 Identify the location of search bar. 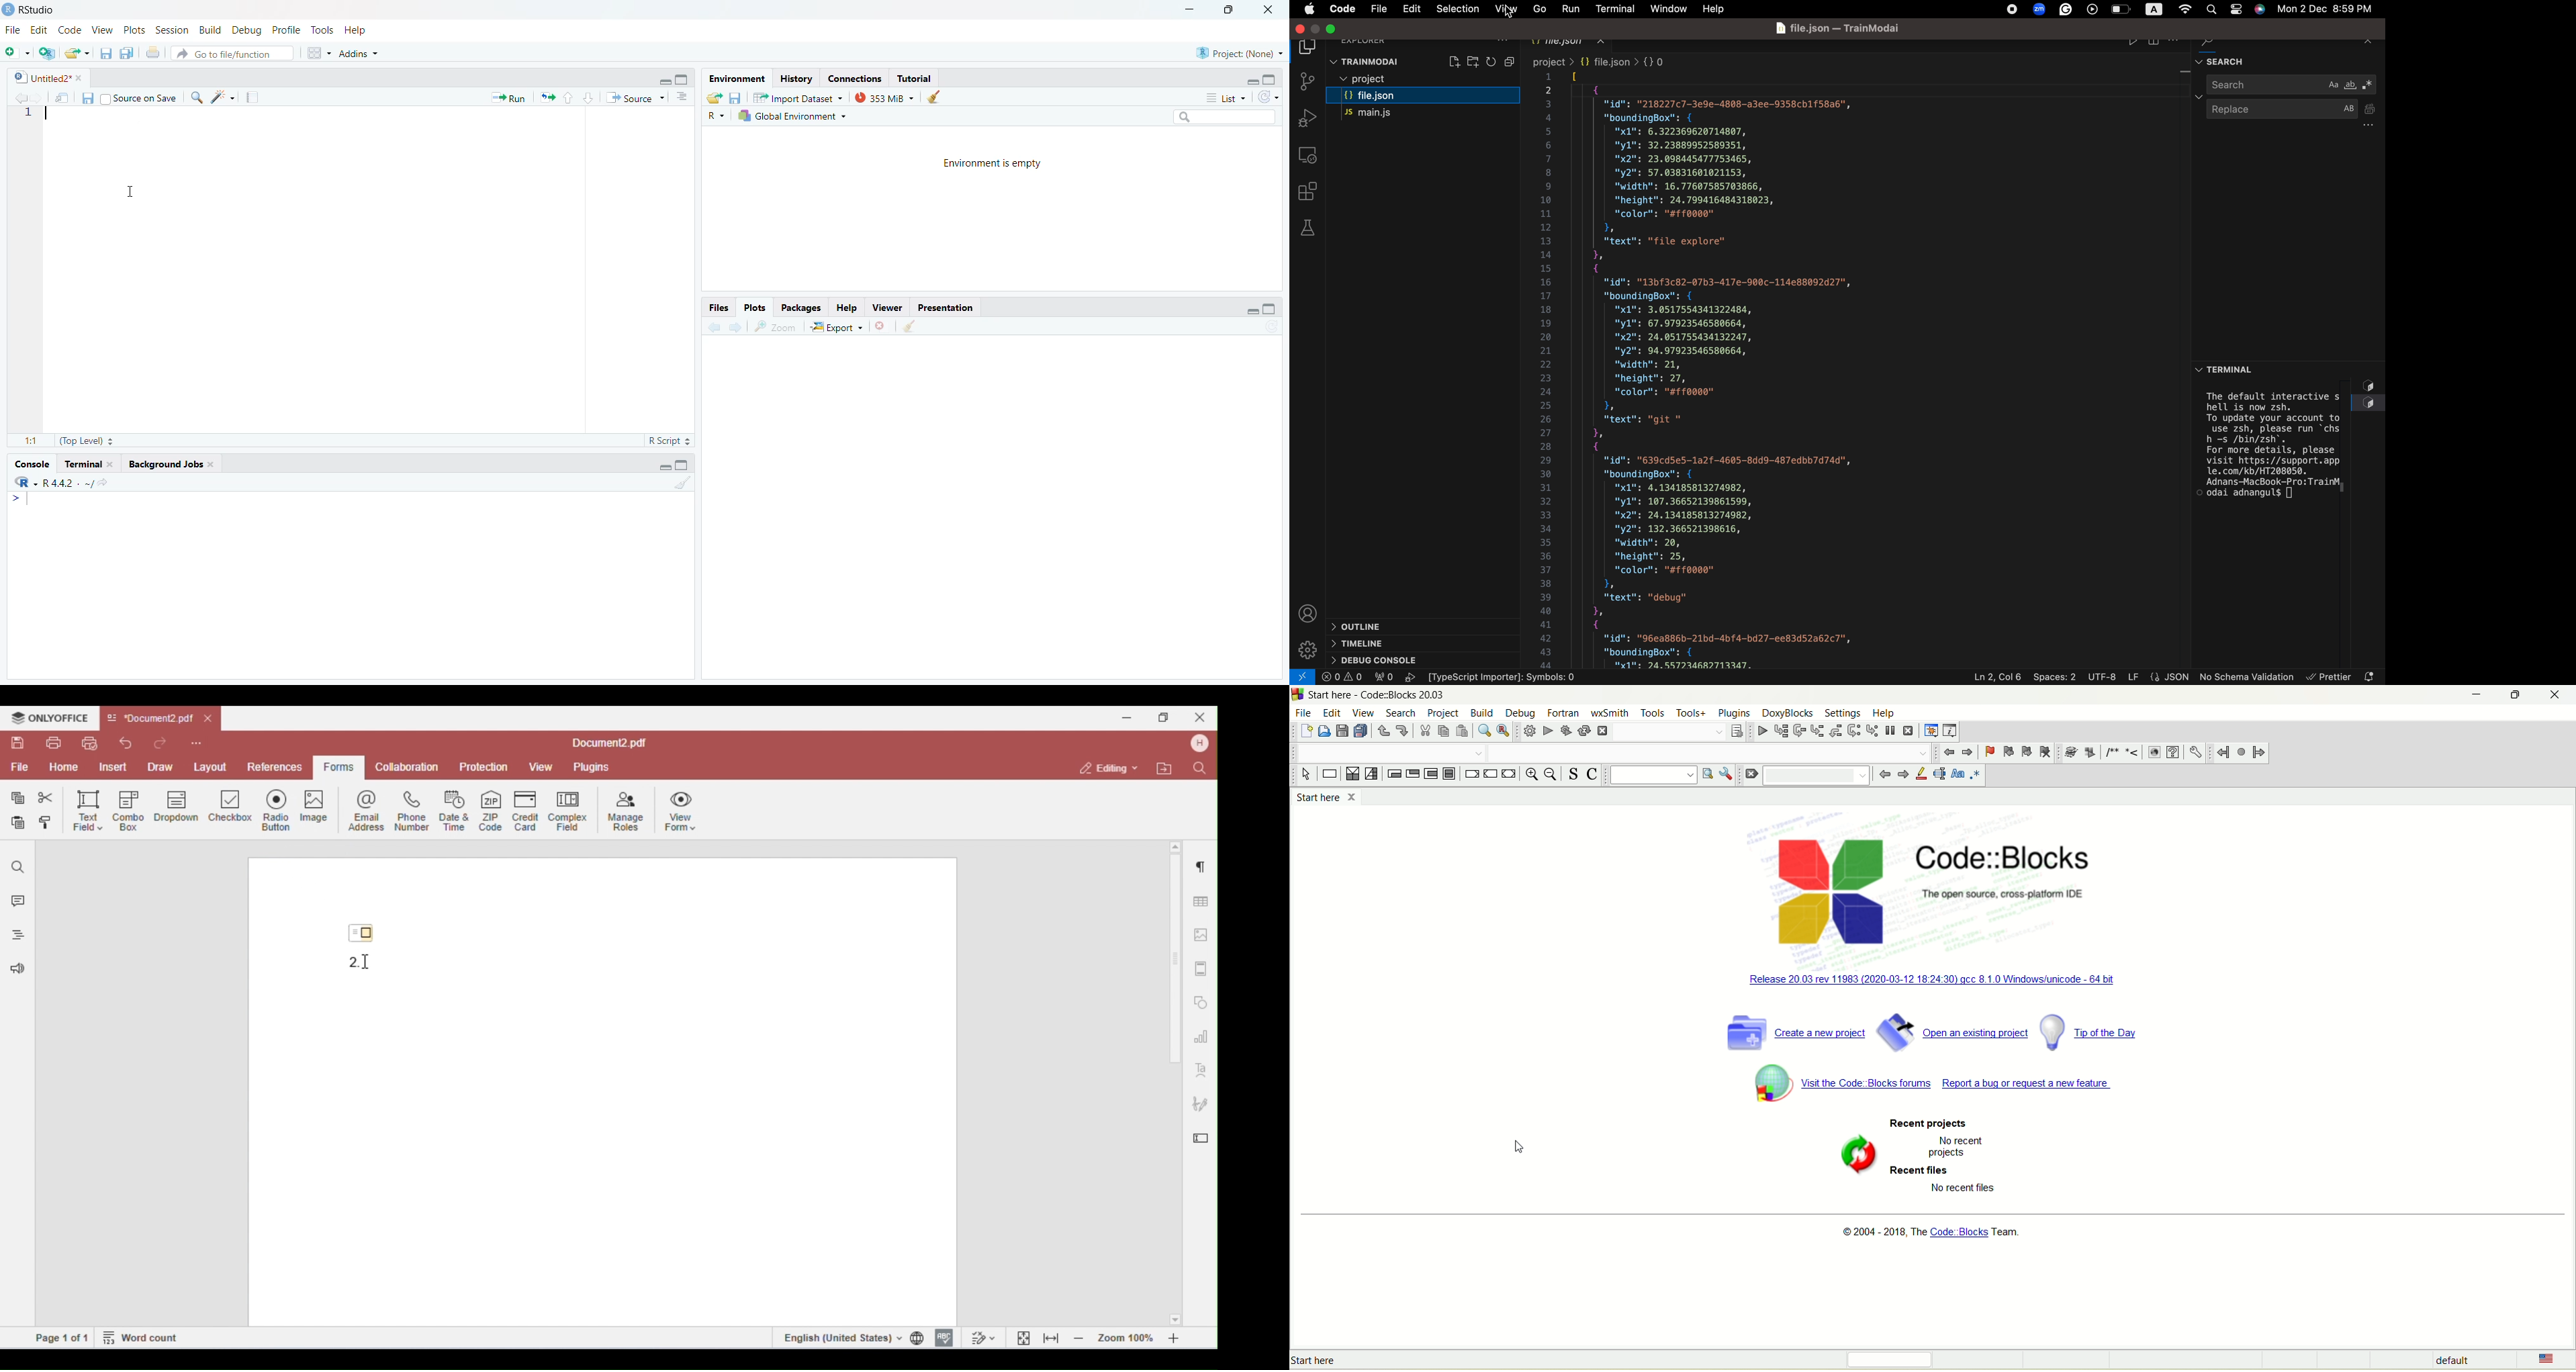
(1228, 118).